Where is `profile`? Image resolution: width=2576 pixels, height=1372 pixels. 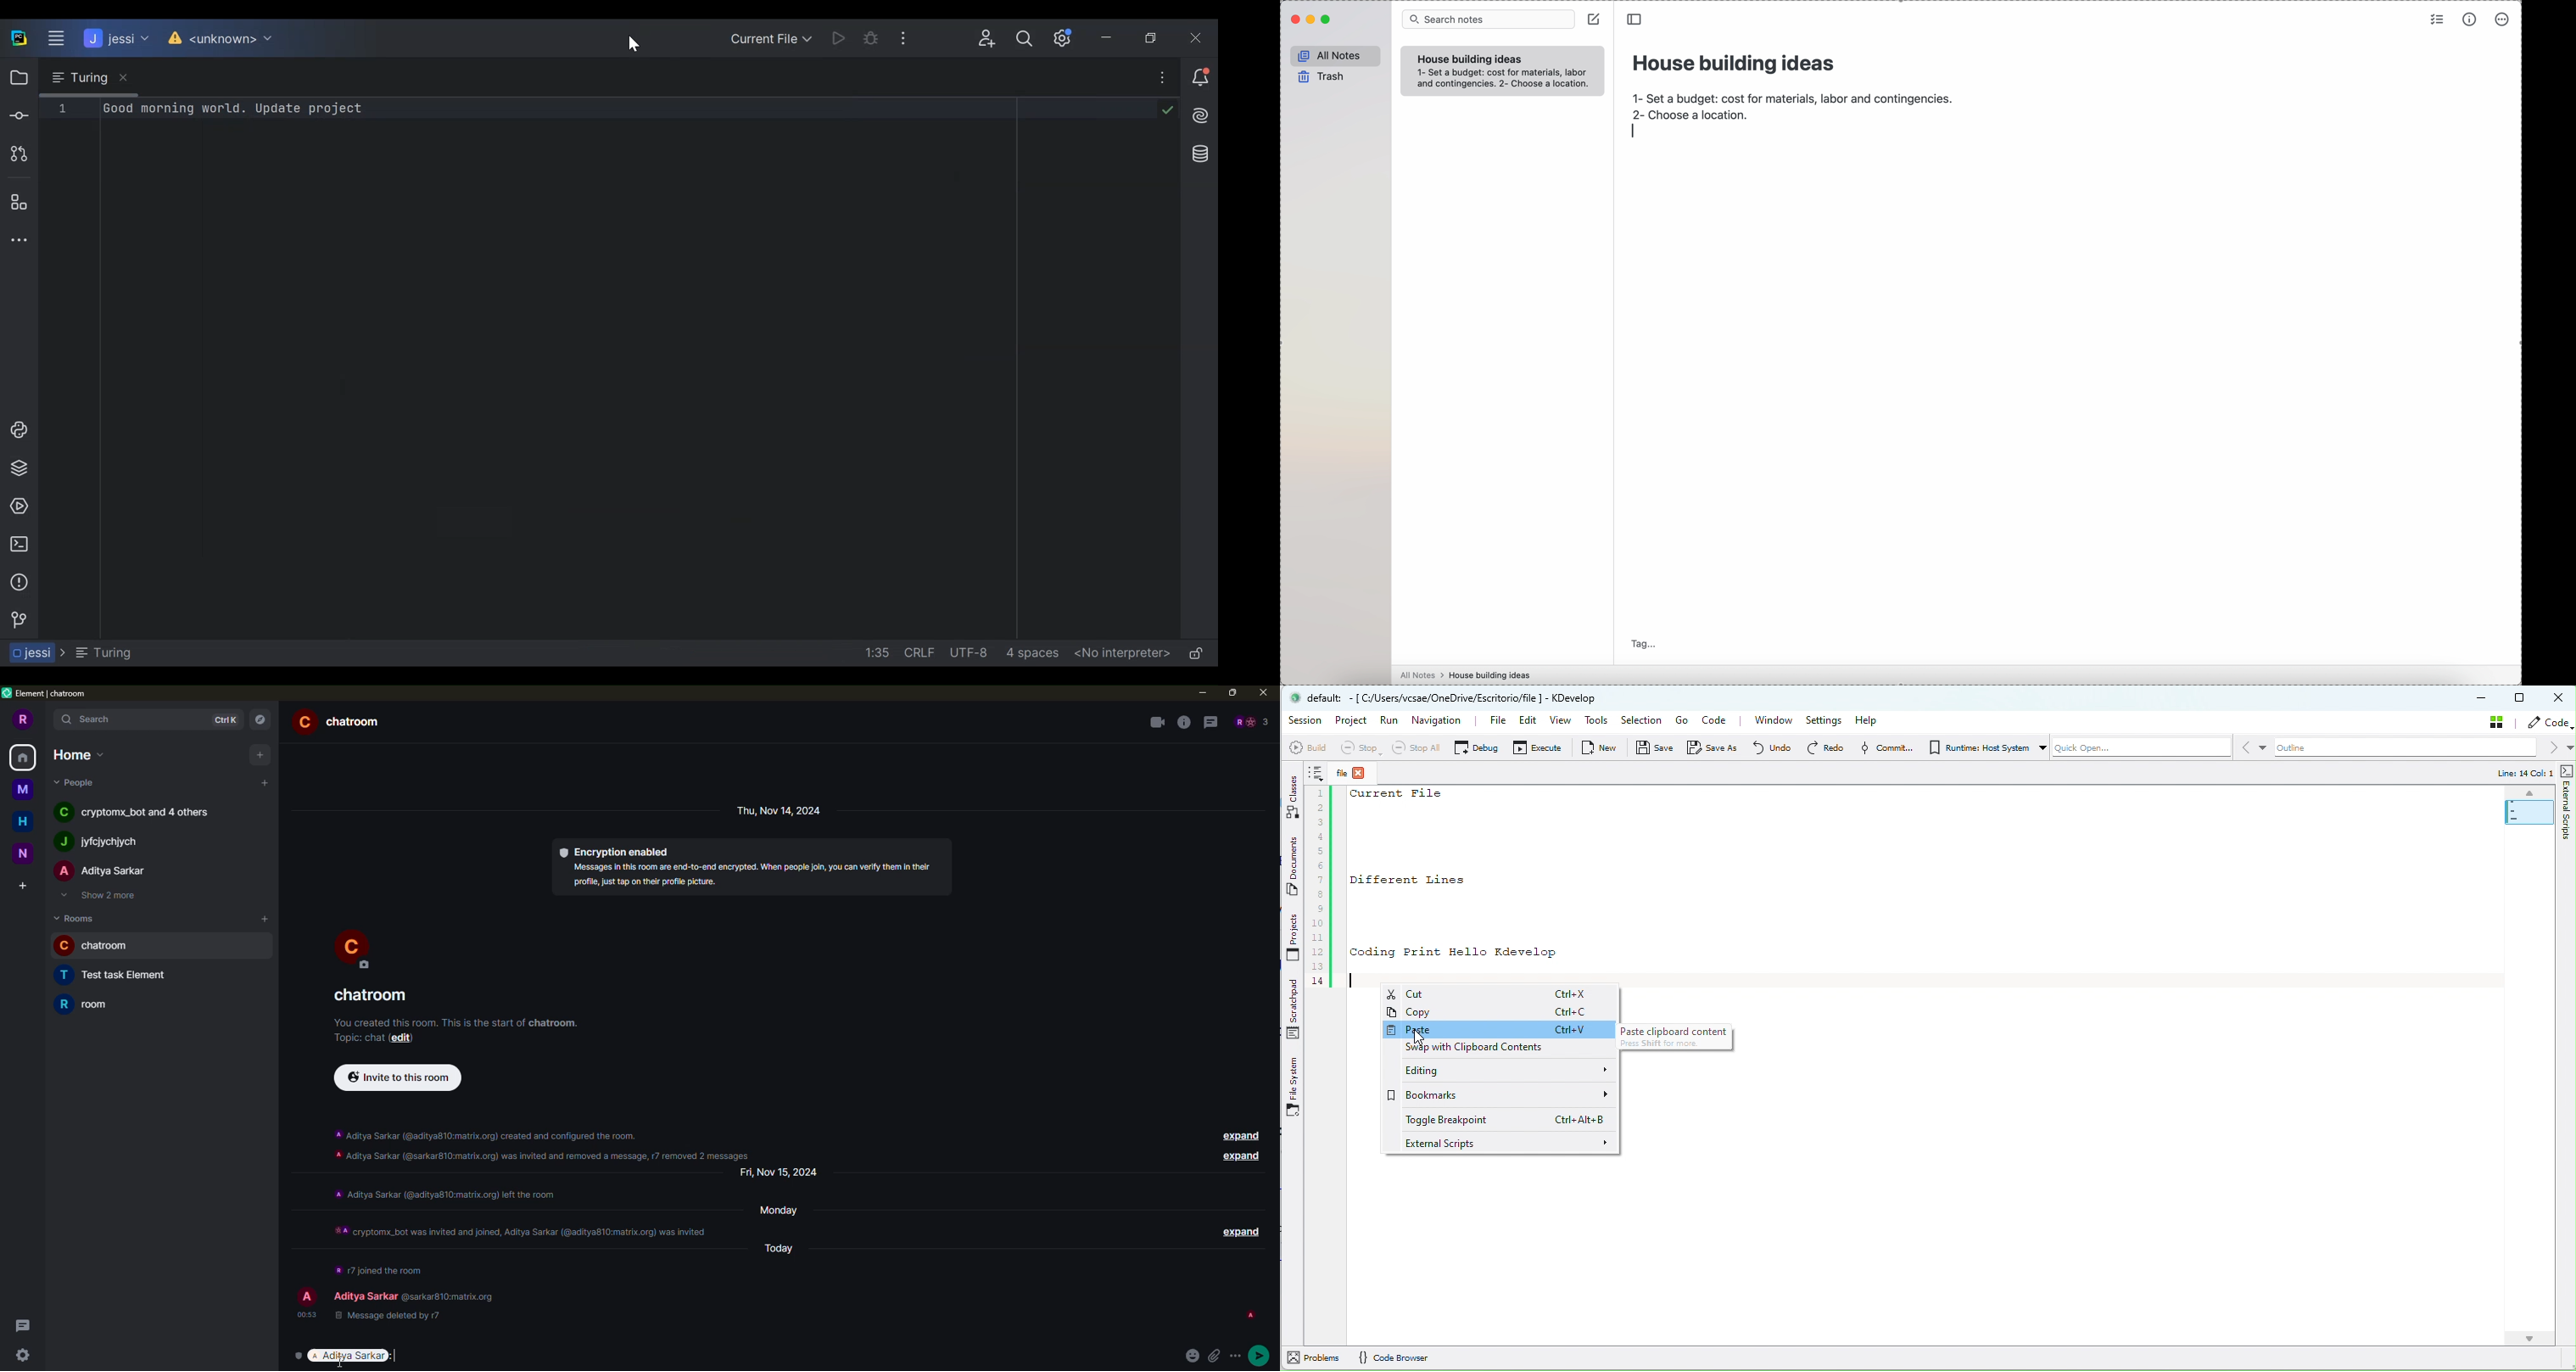 profile is located at coordinates (305, 1296).